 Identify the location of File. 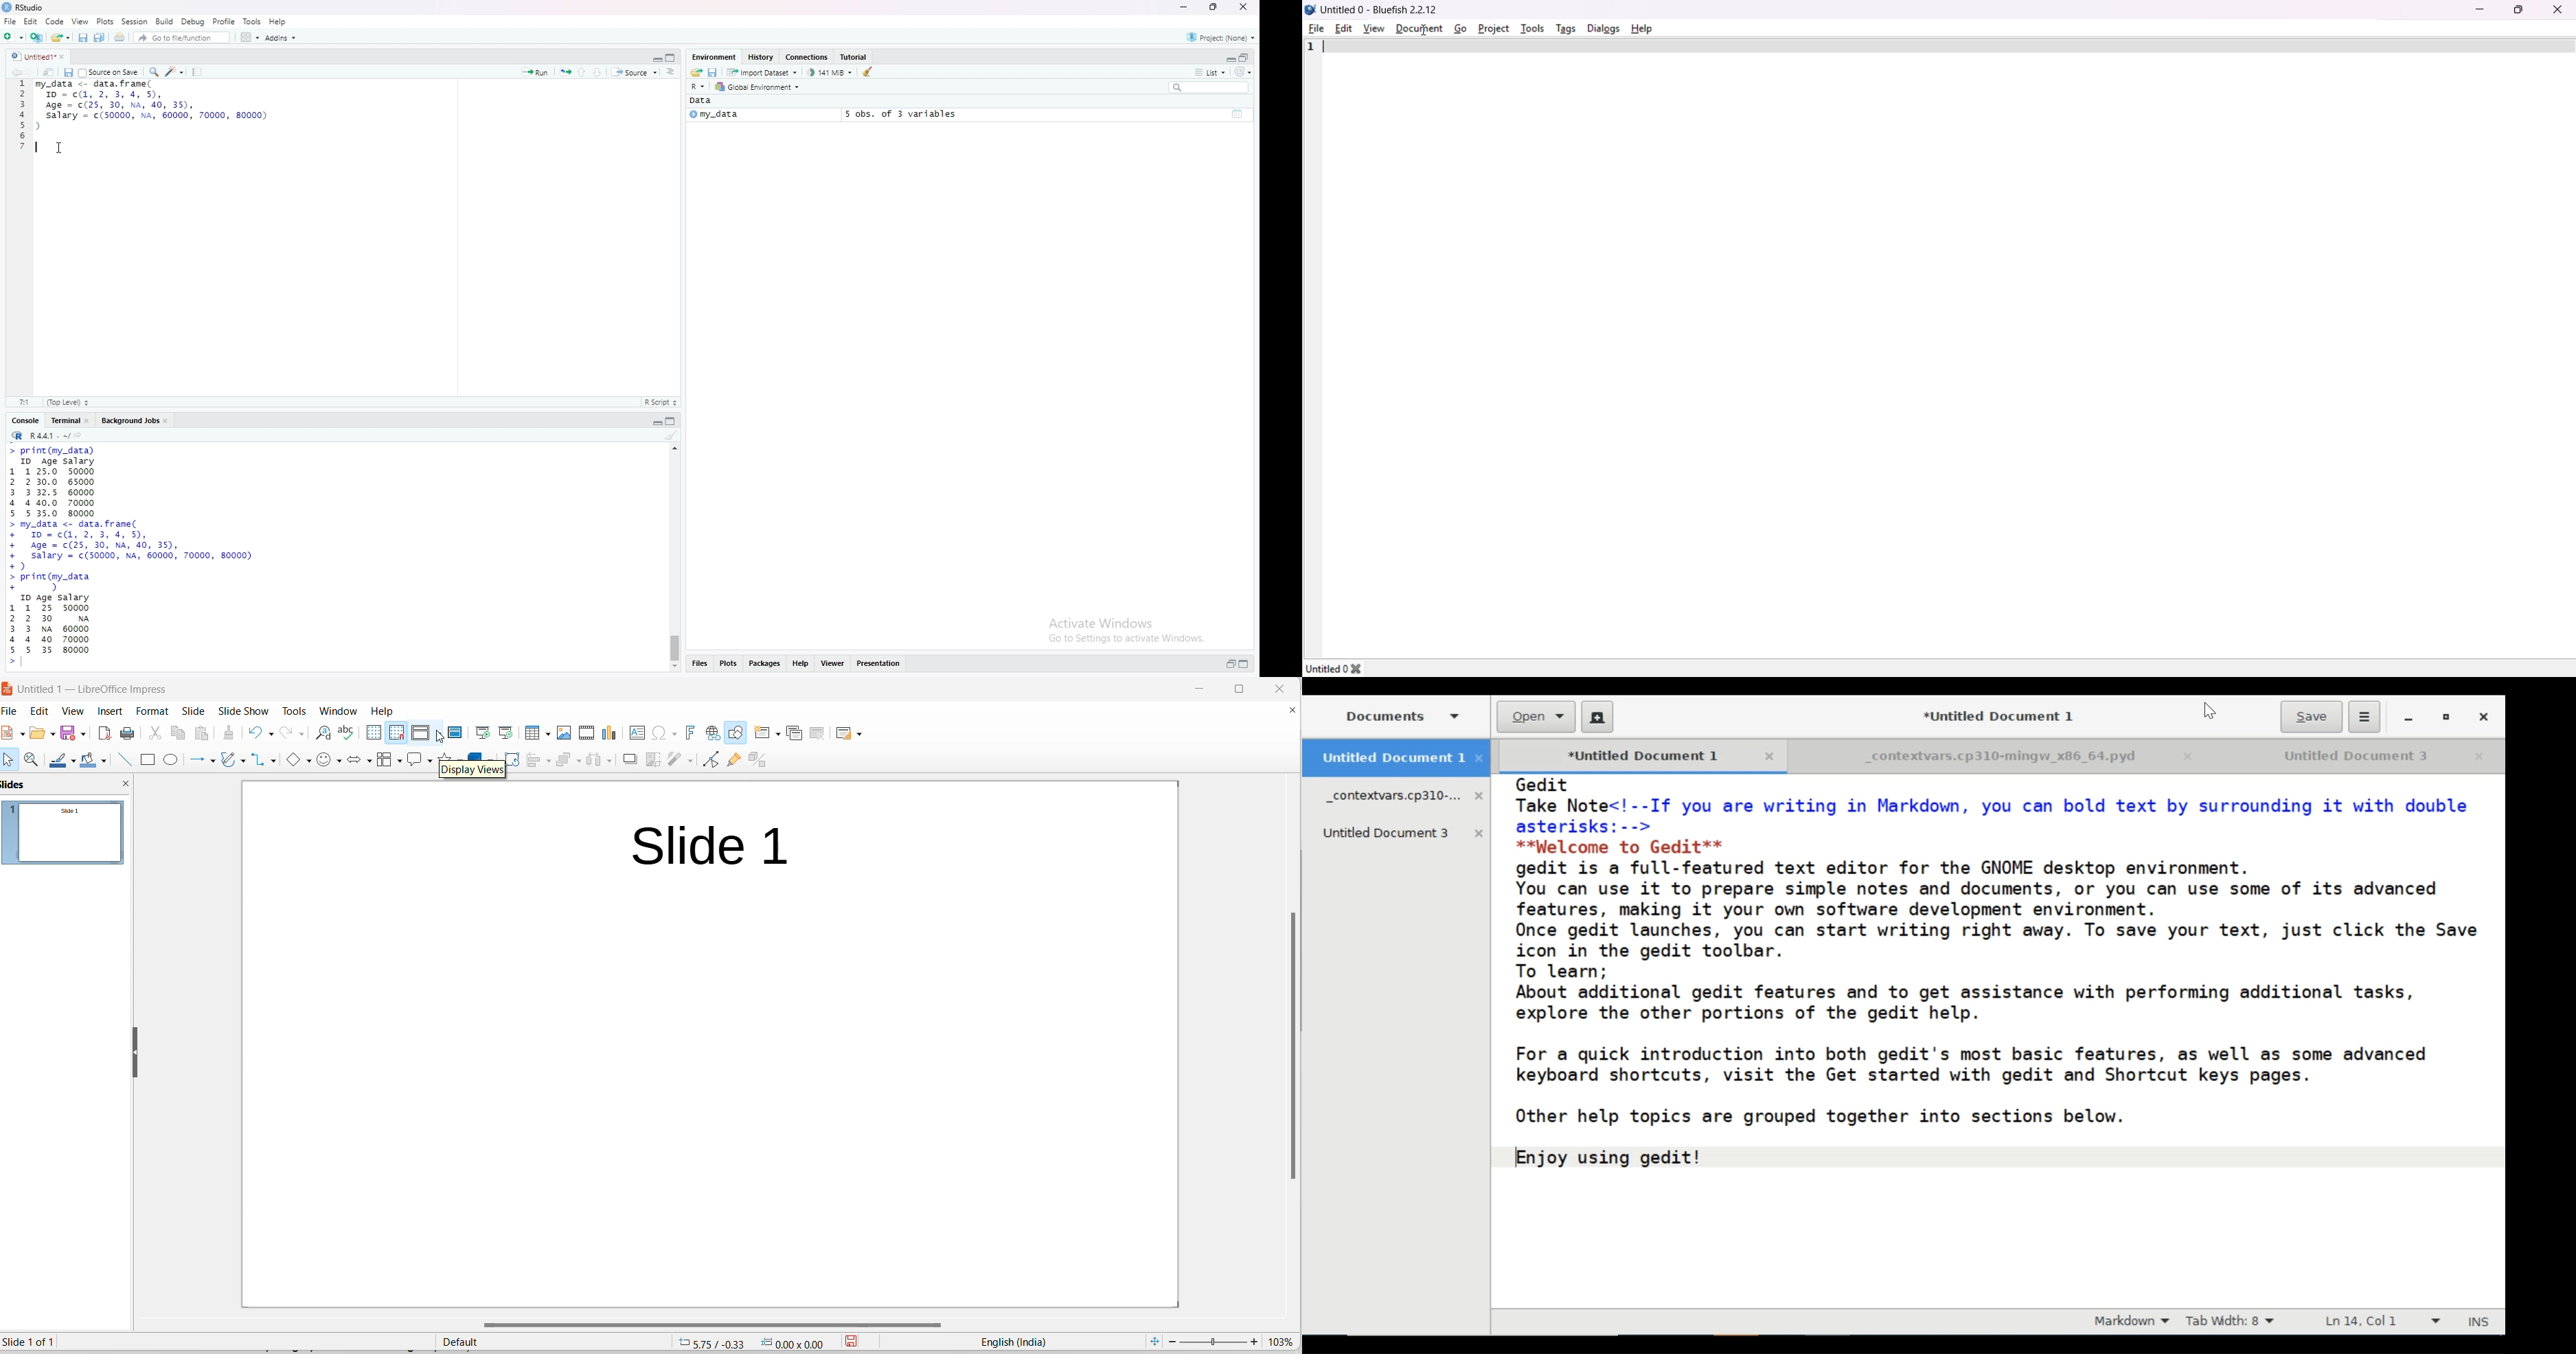
(11, 21).